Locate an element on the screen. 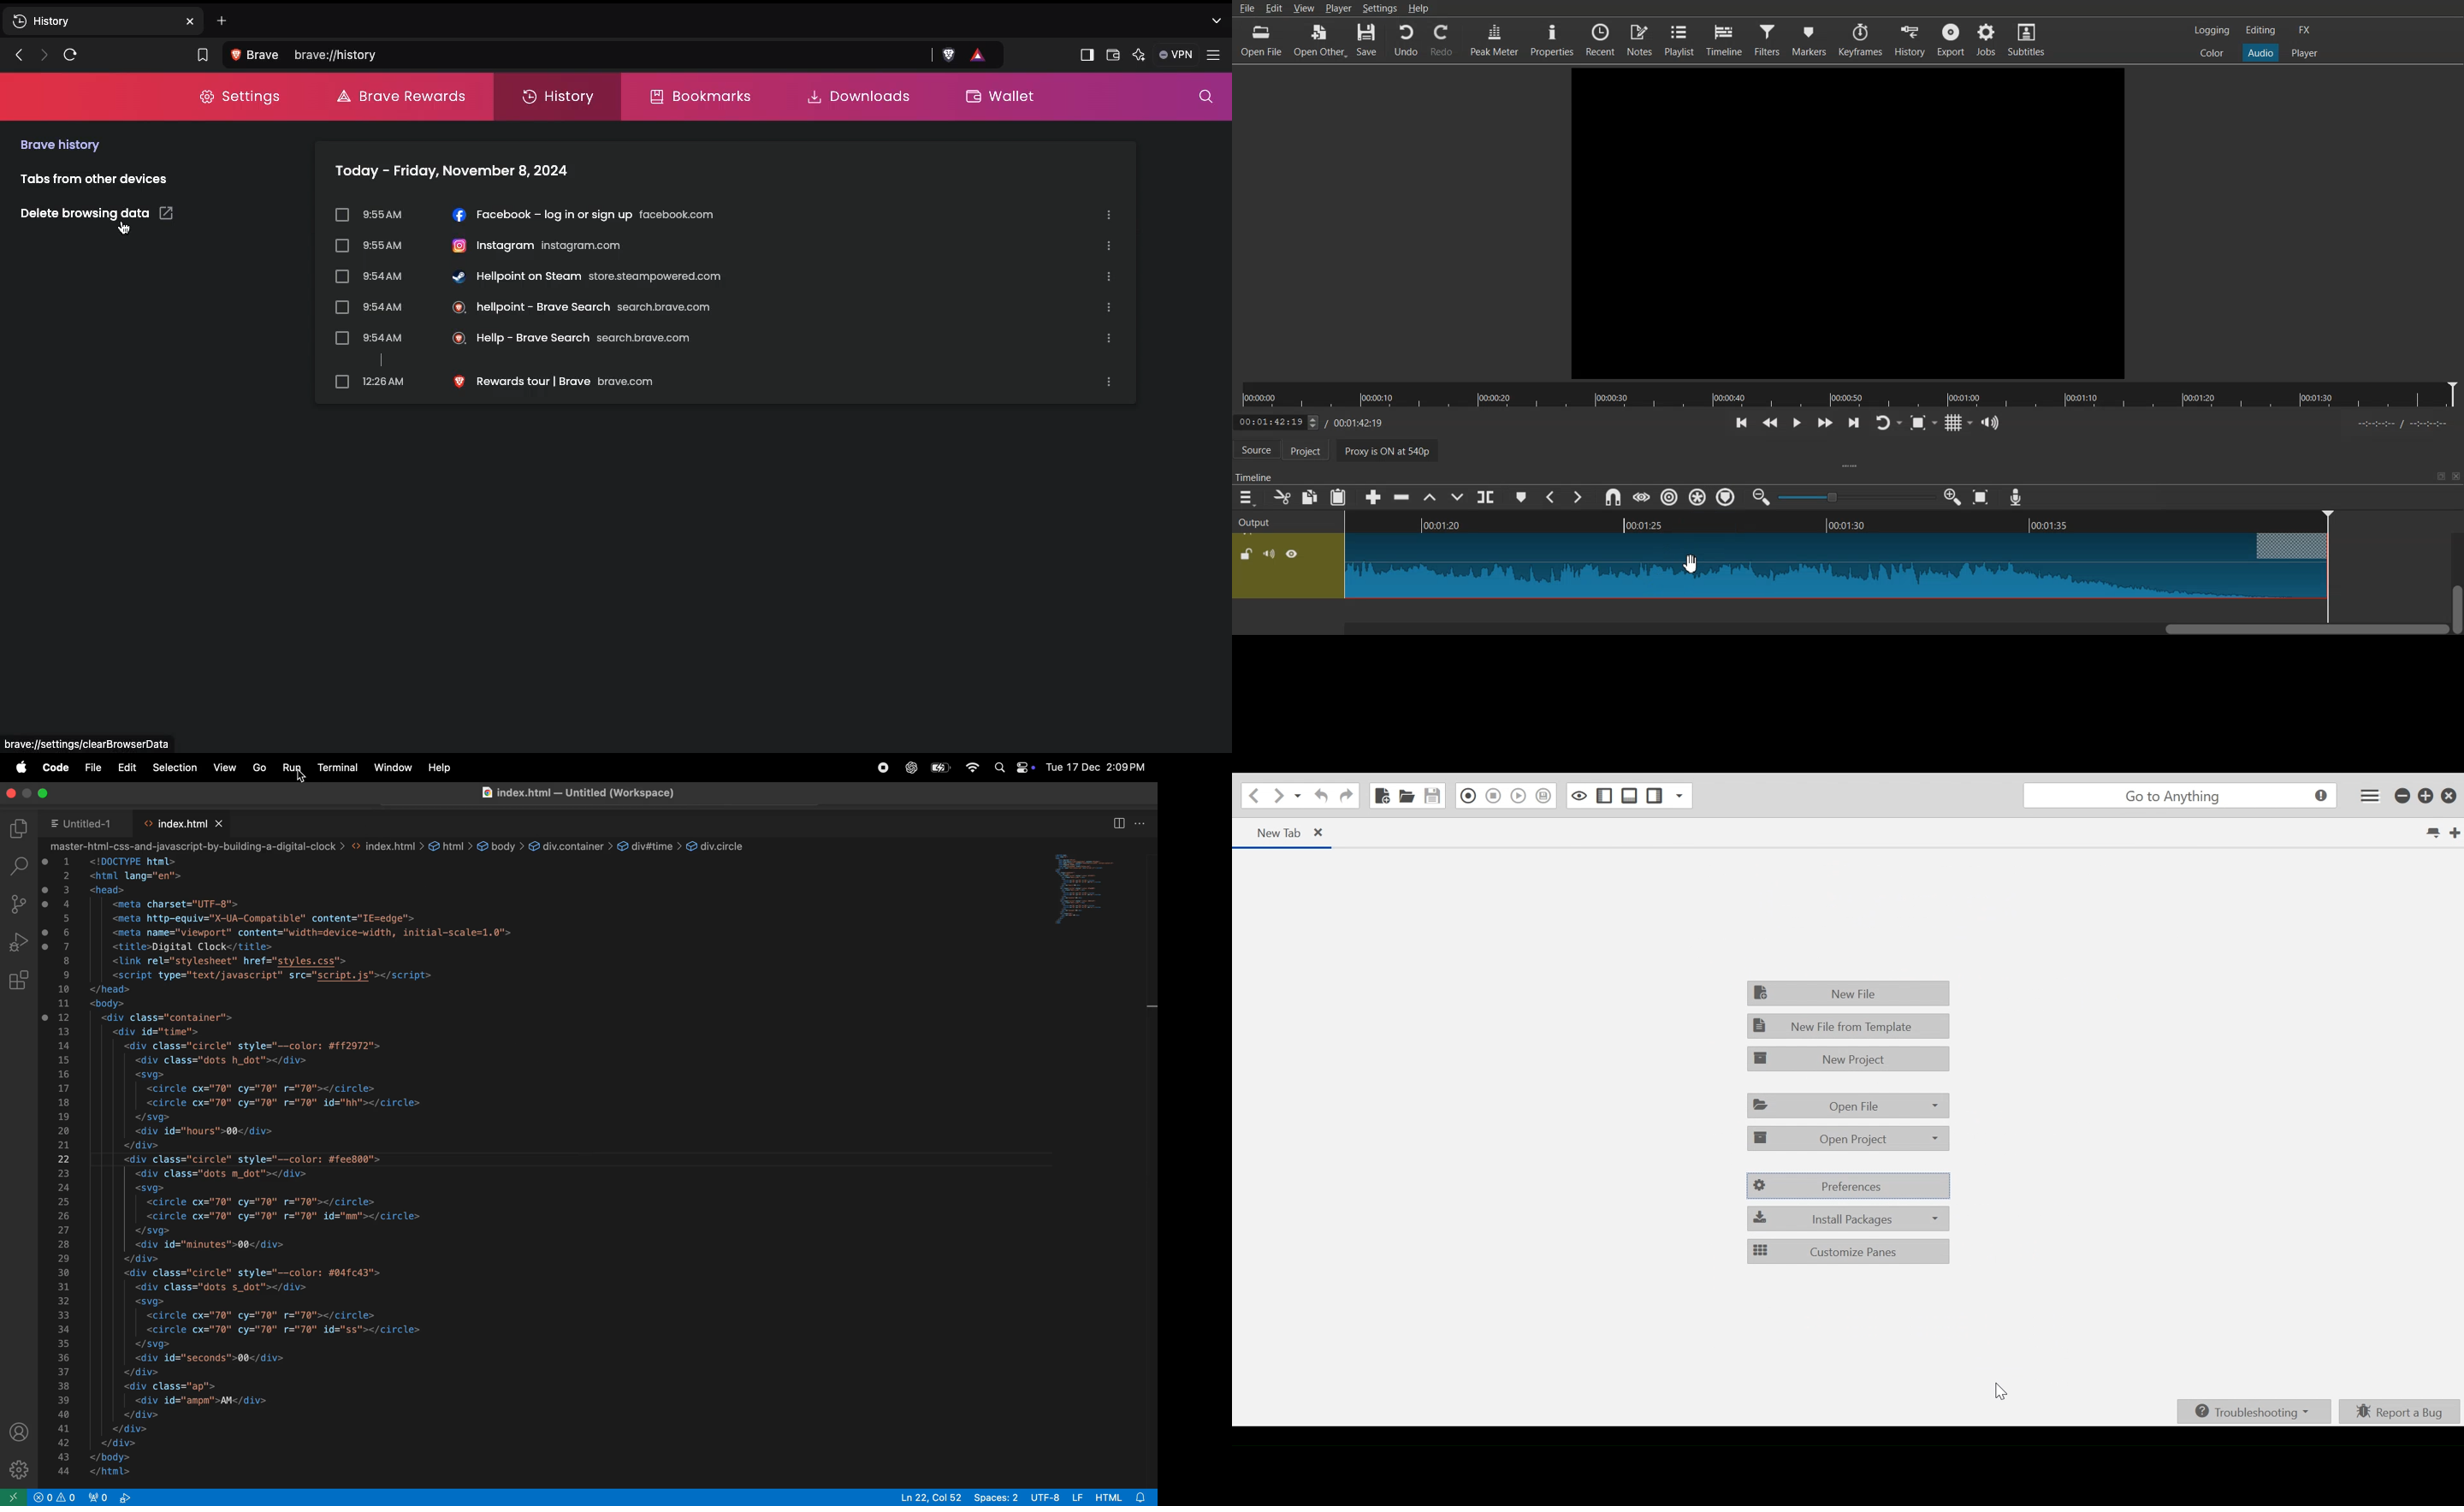  Address is located at coordinates (98, 742).